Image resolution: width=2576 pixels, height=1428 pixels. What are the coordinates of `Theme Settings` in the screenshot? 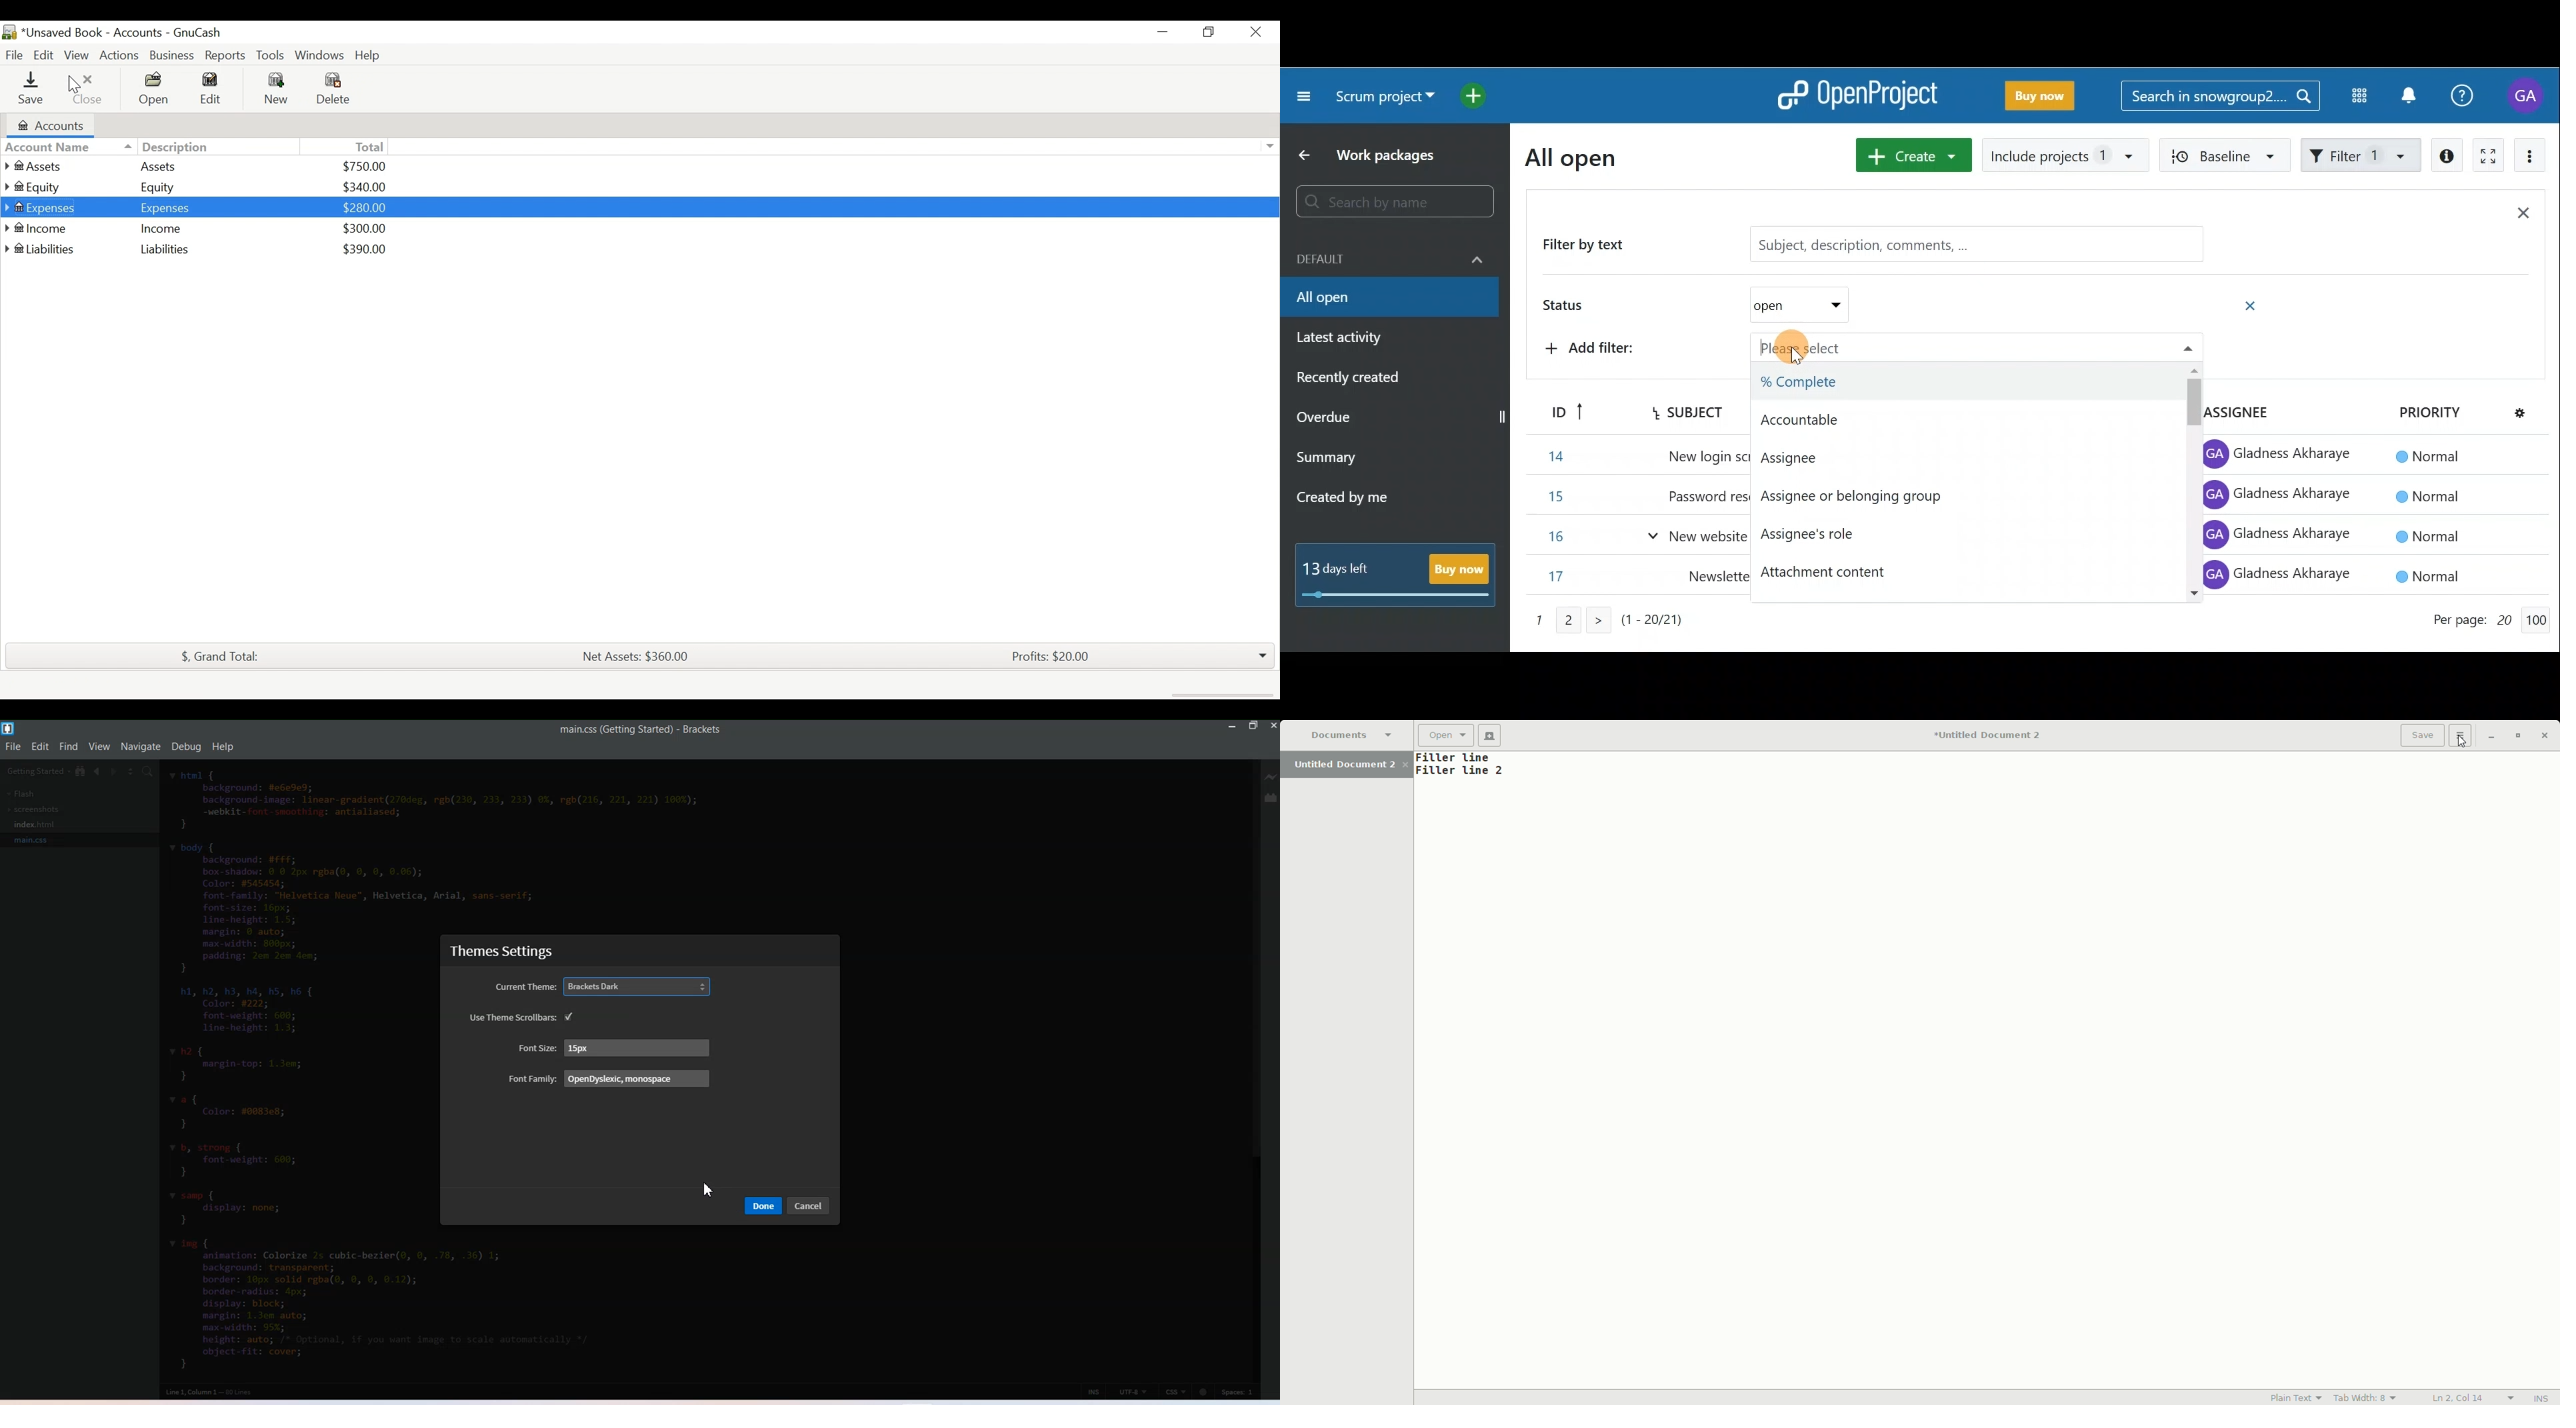 It's located at (502, 952).